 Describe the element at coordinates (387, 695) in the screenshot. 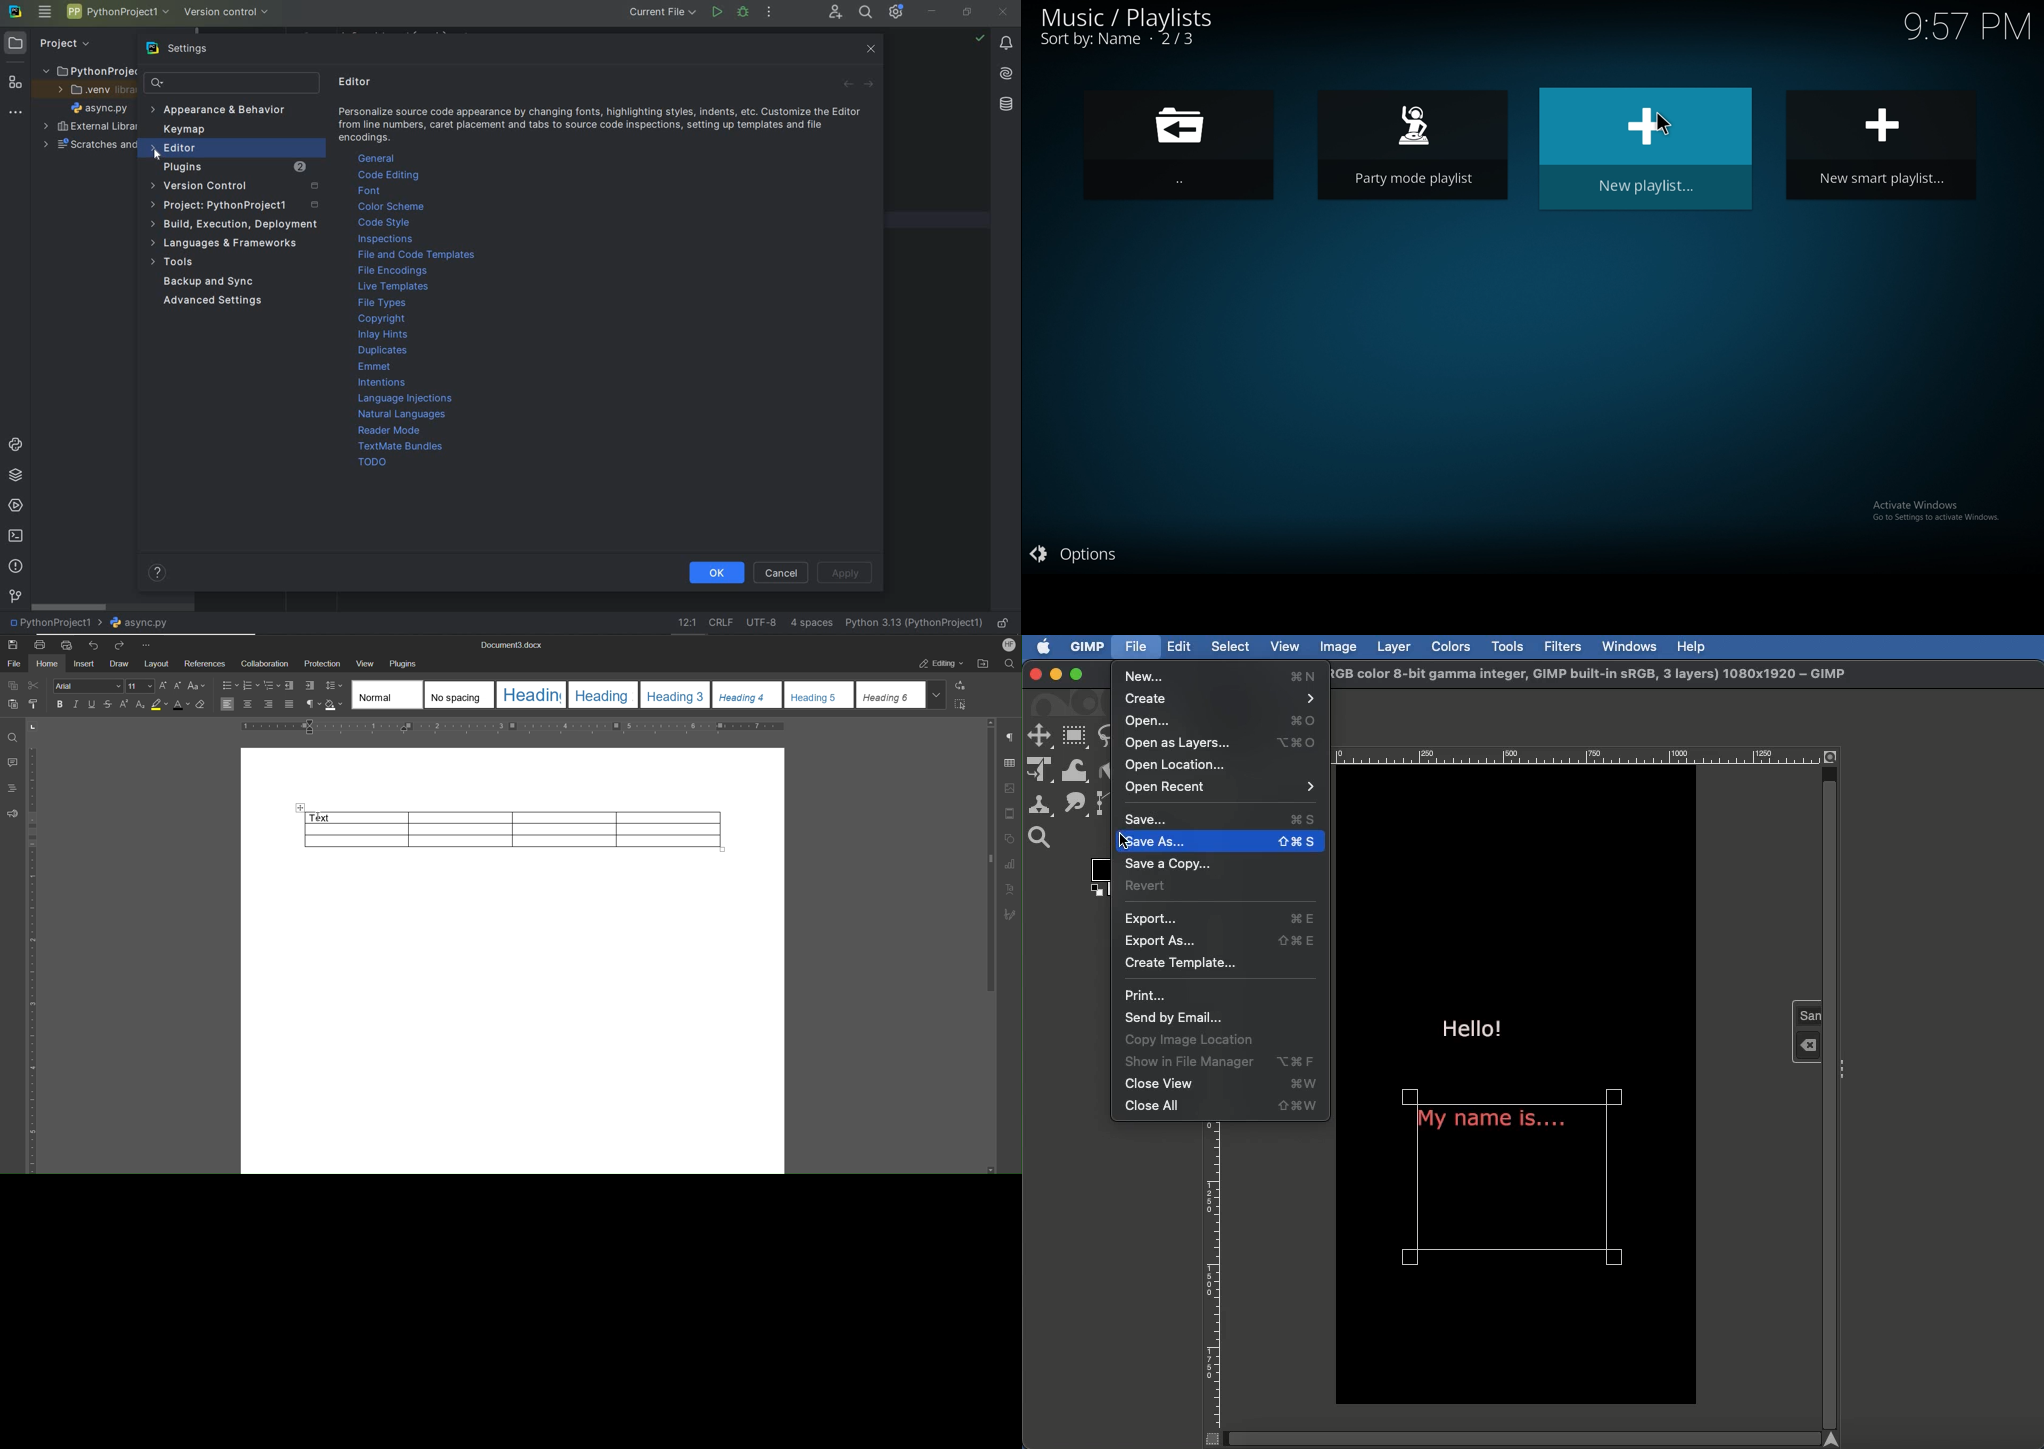

I see `Normal` at that location.